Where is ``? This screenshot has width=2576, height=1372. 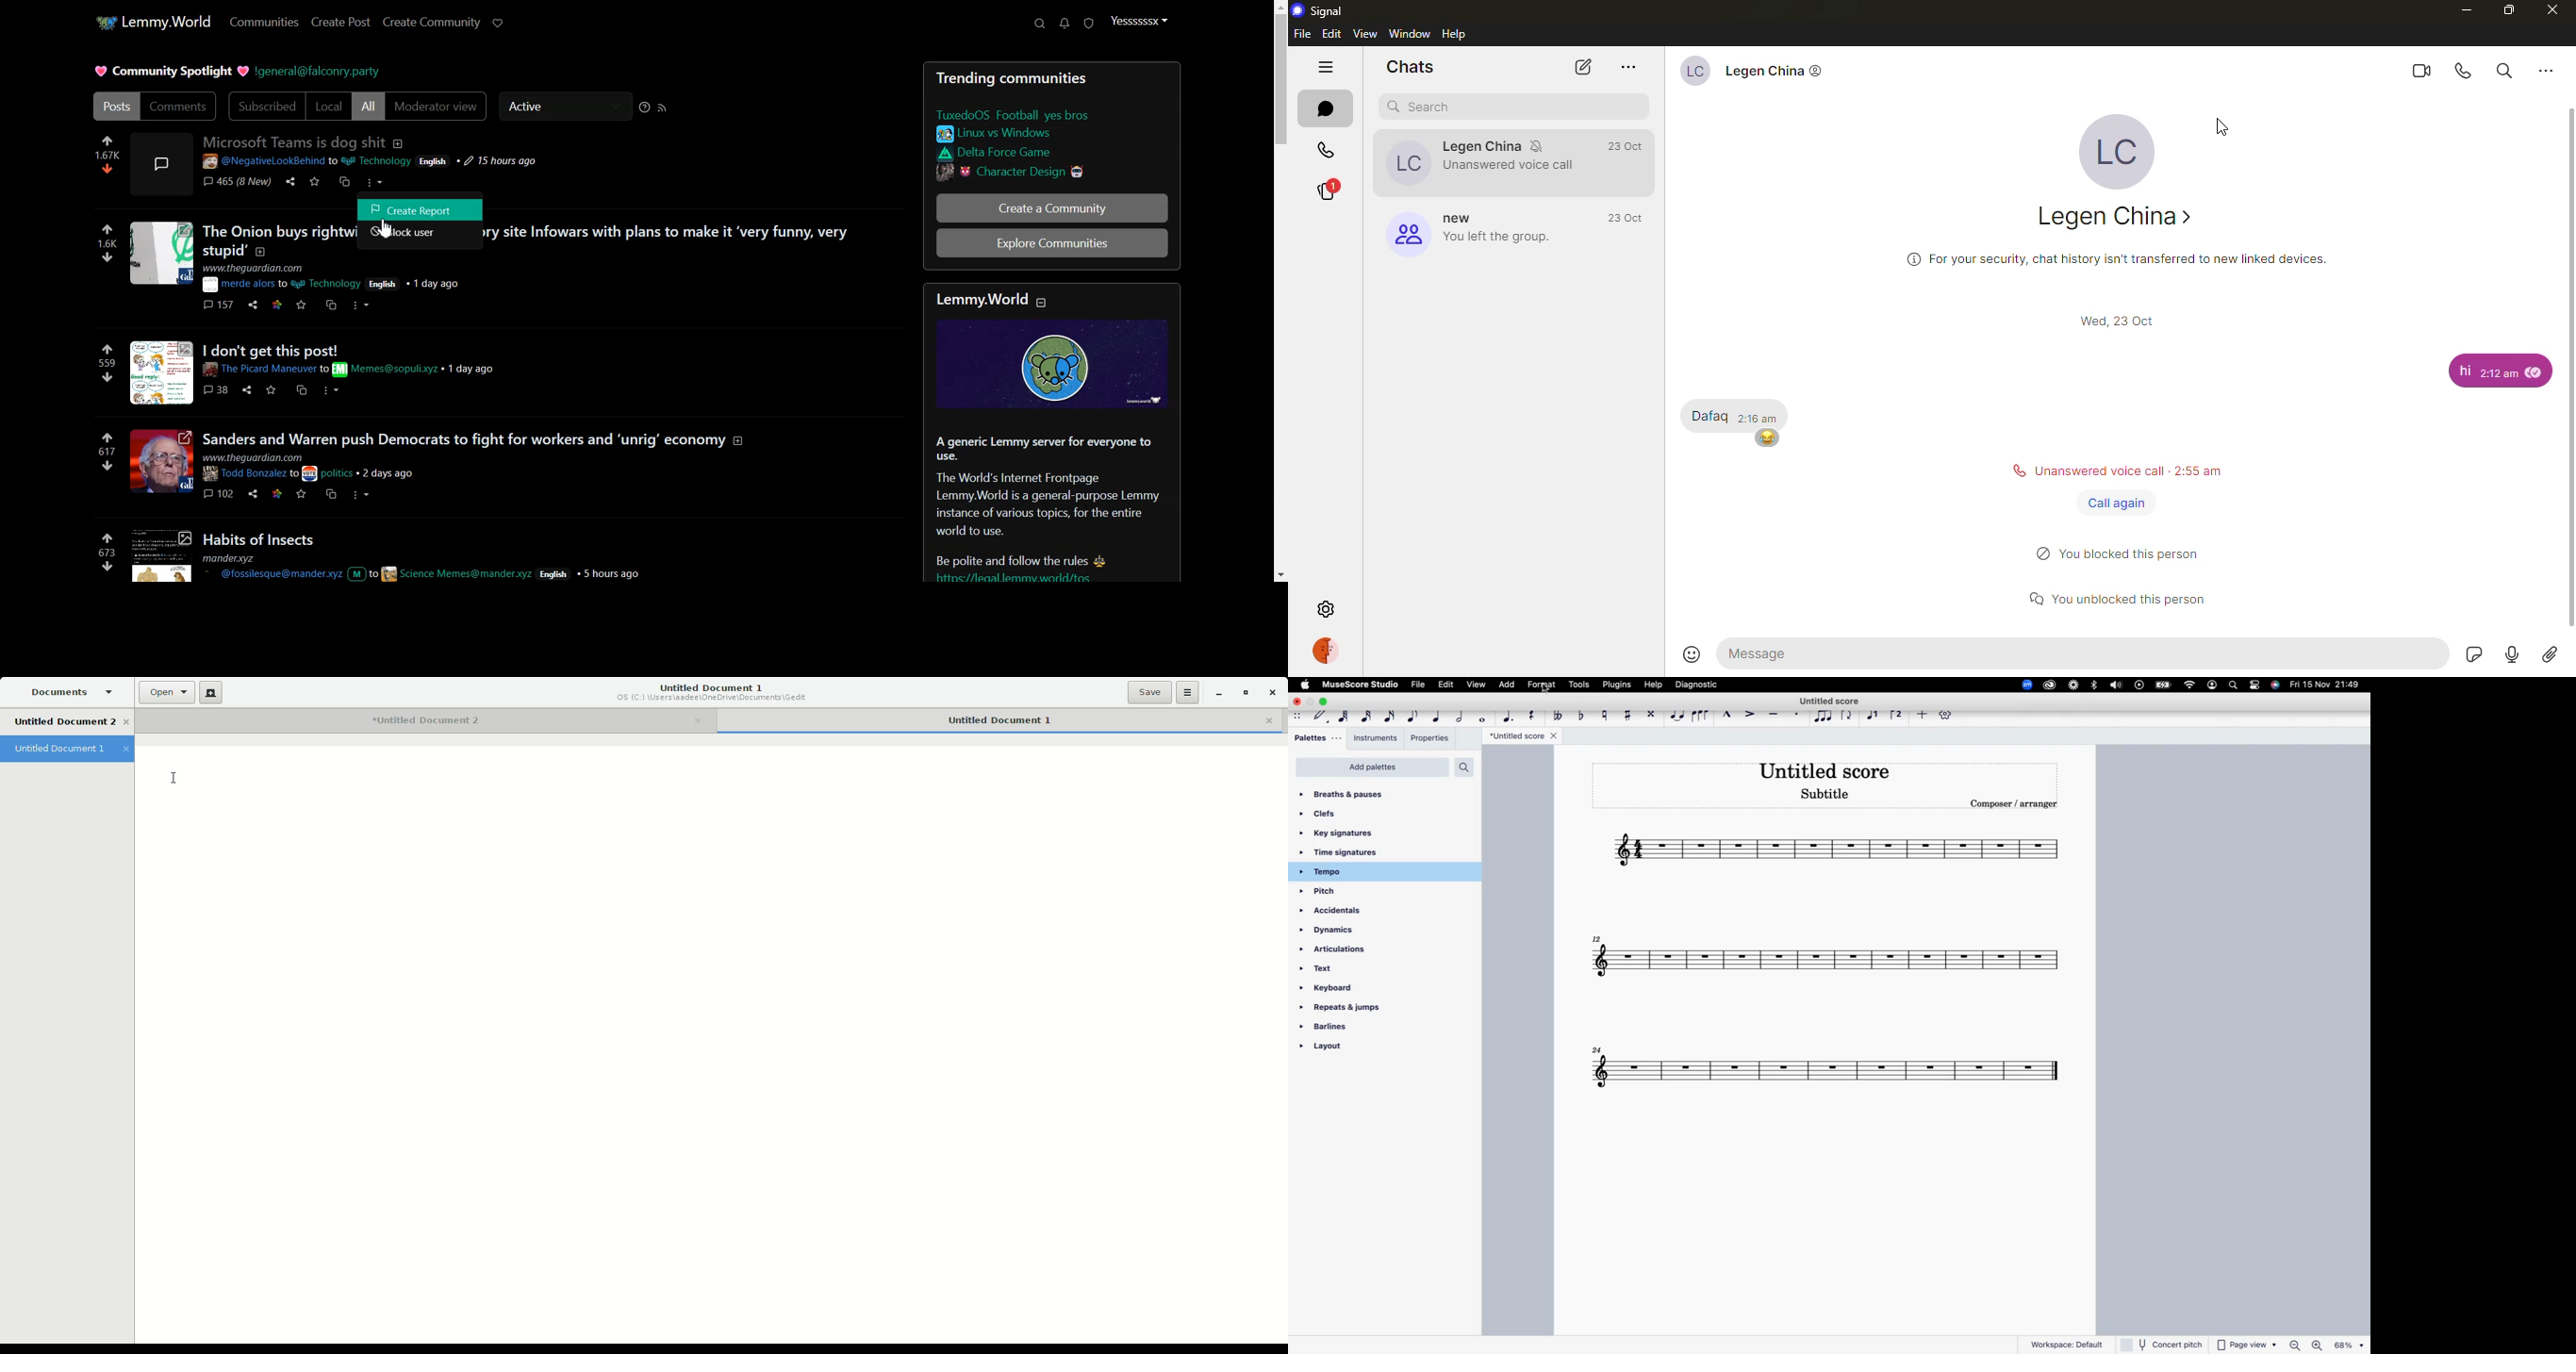  is located at coordinates (357, 358).